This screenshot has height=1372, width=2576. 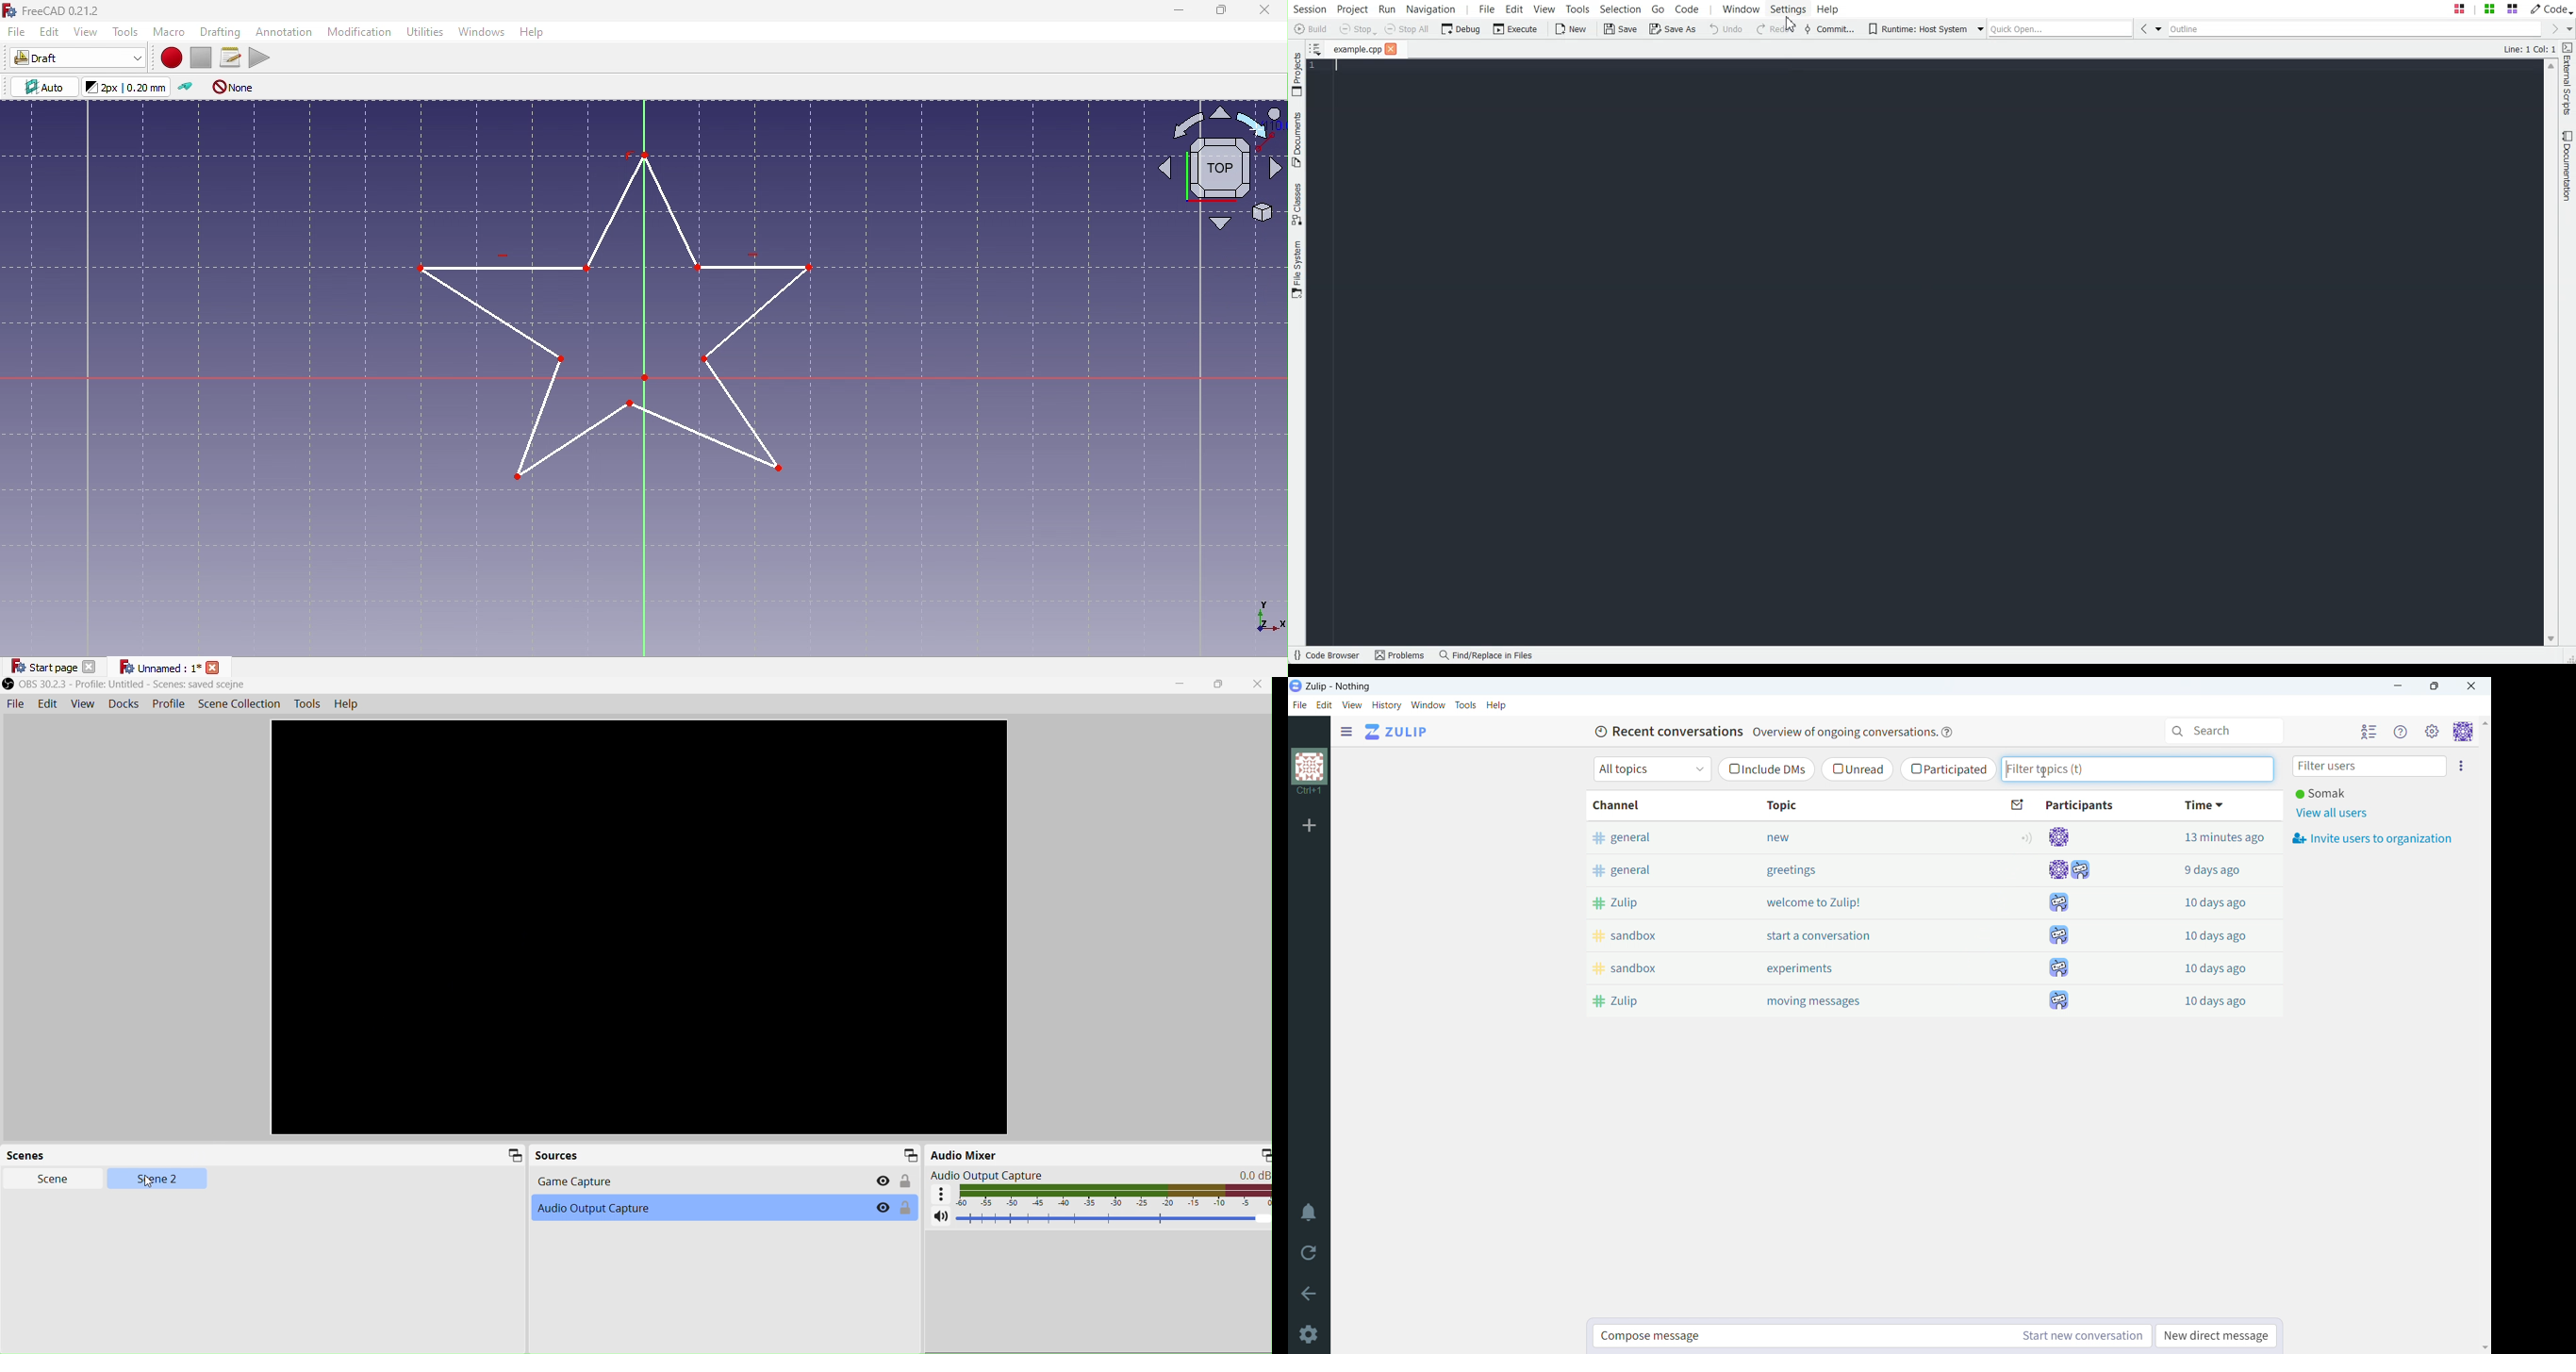 What do you see at coordinates (47, 703) in the screenshot?
I see `Edit` at bounding box center [47, 703].